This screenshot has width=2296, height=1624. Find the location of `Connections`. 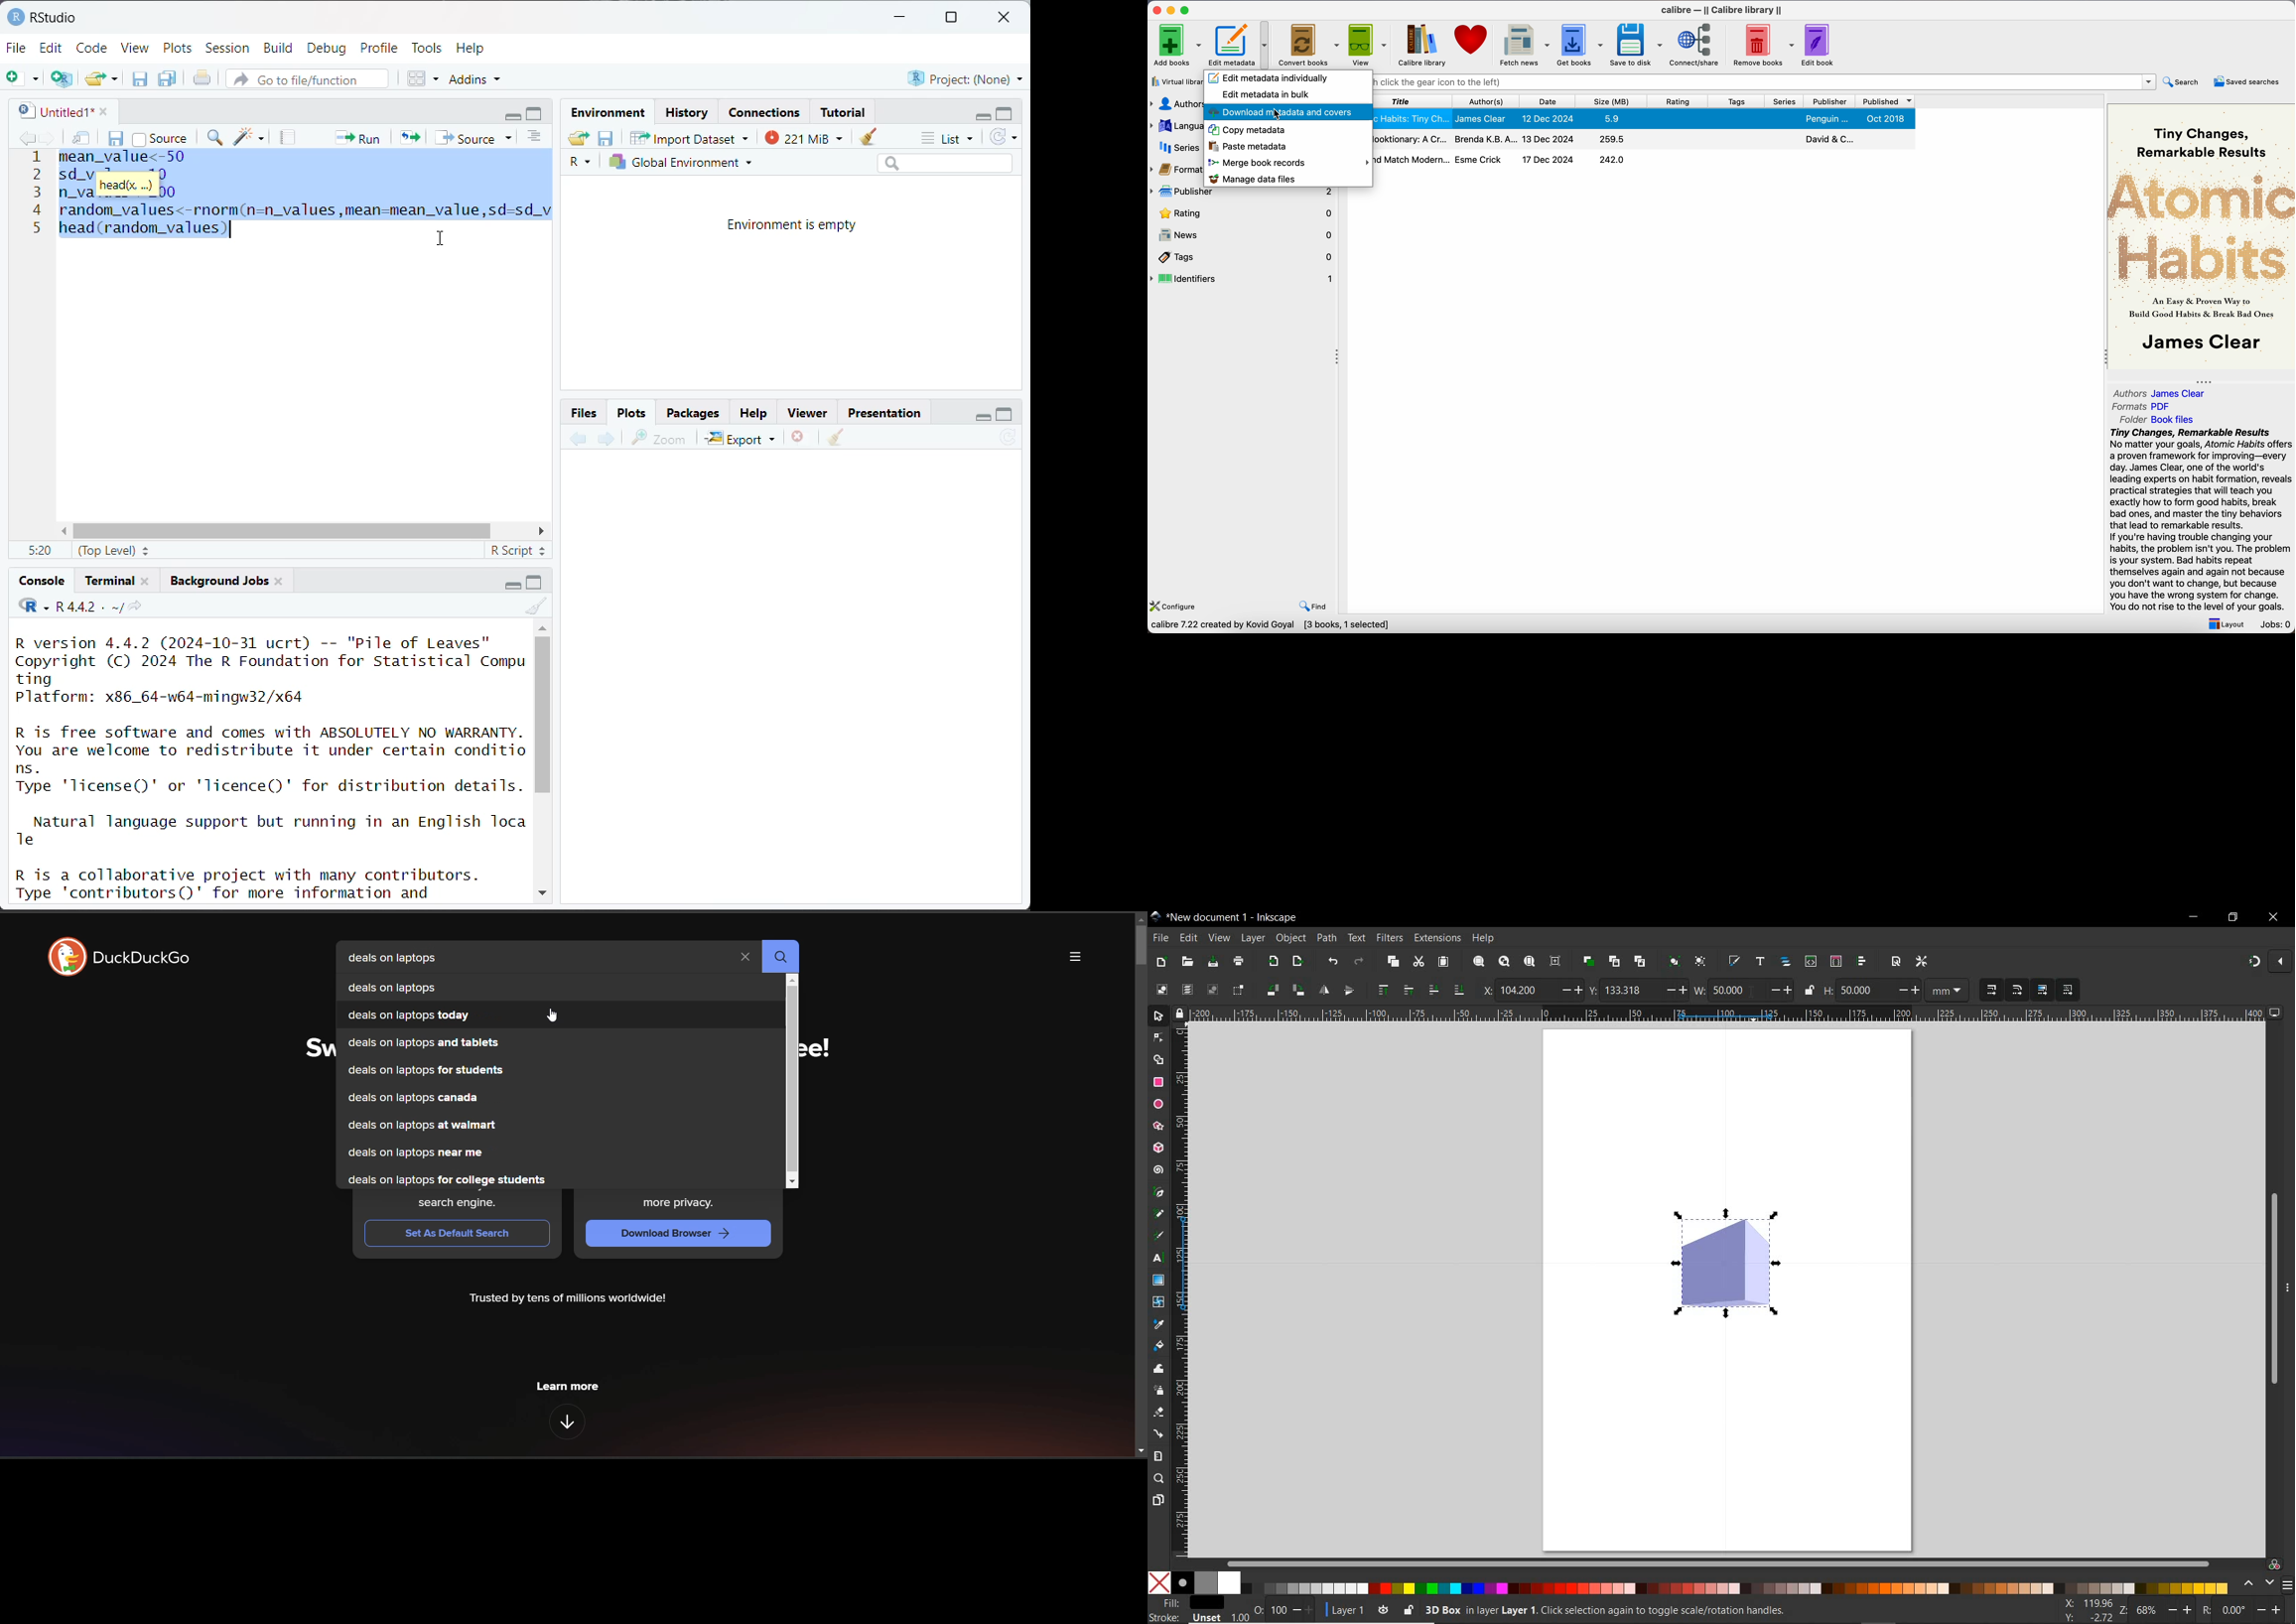

Connections is located at coordinates (767, 112).